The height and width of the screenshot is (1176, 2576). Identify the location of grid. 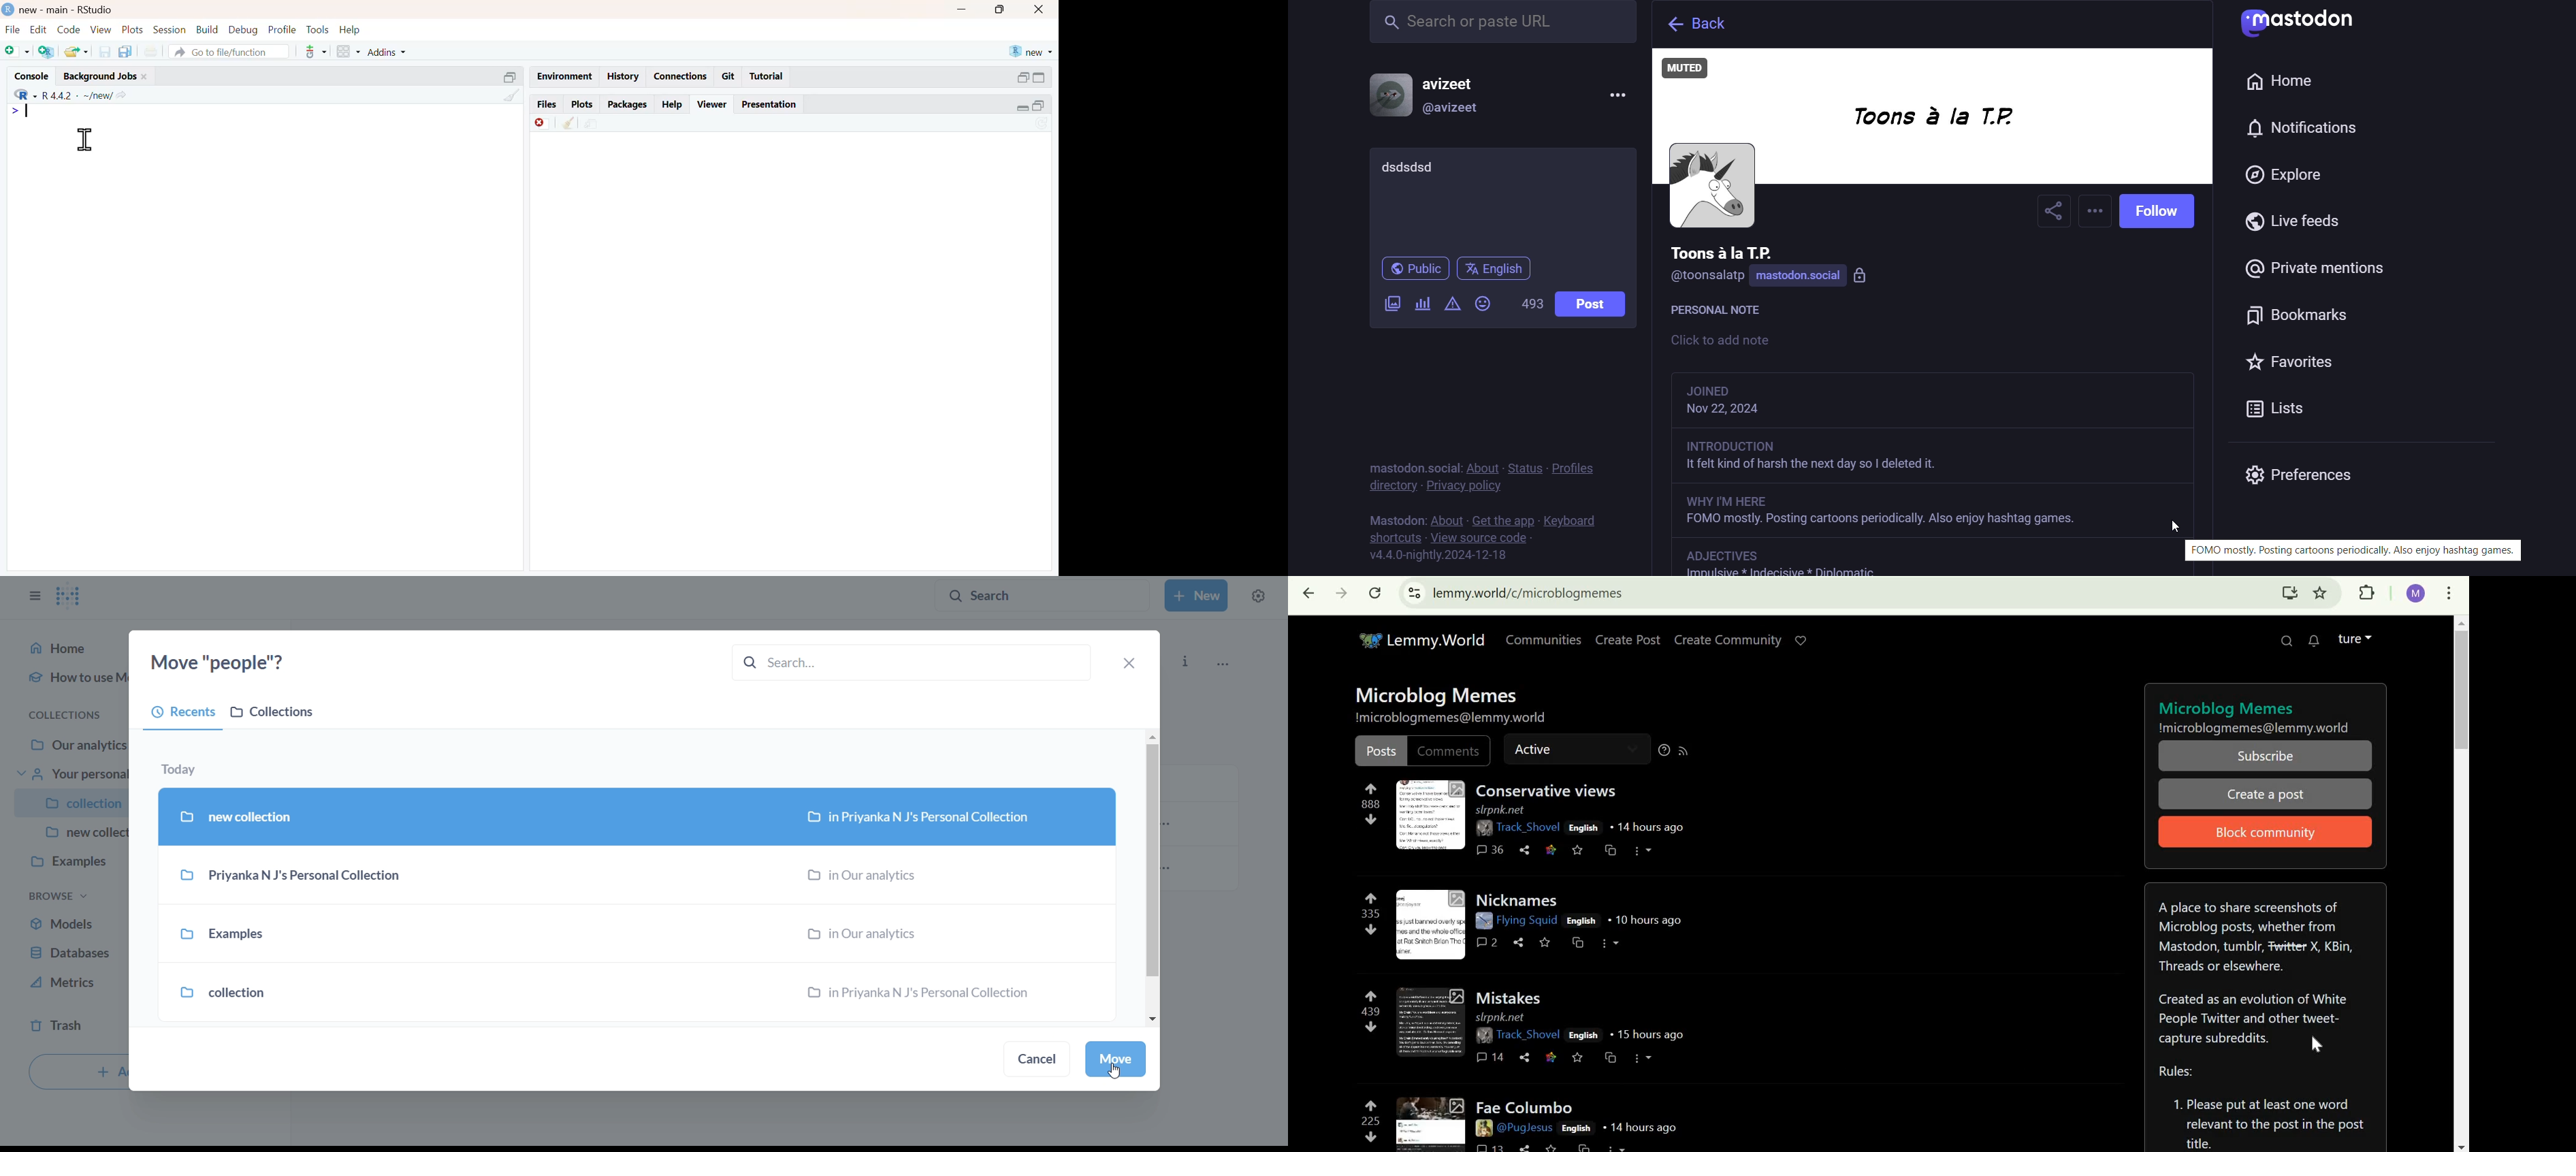
(350, 51).